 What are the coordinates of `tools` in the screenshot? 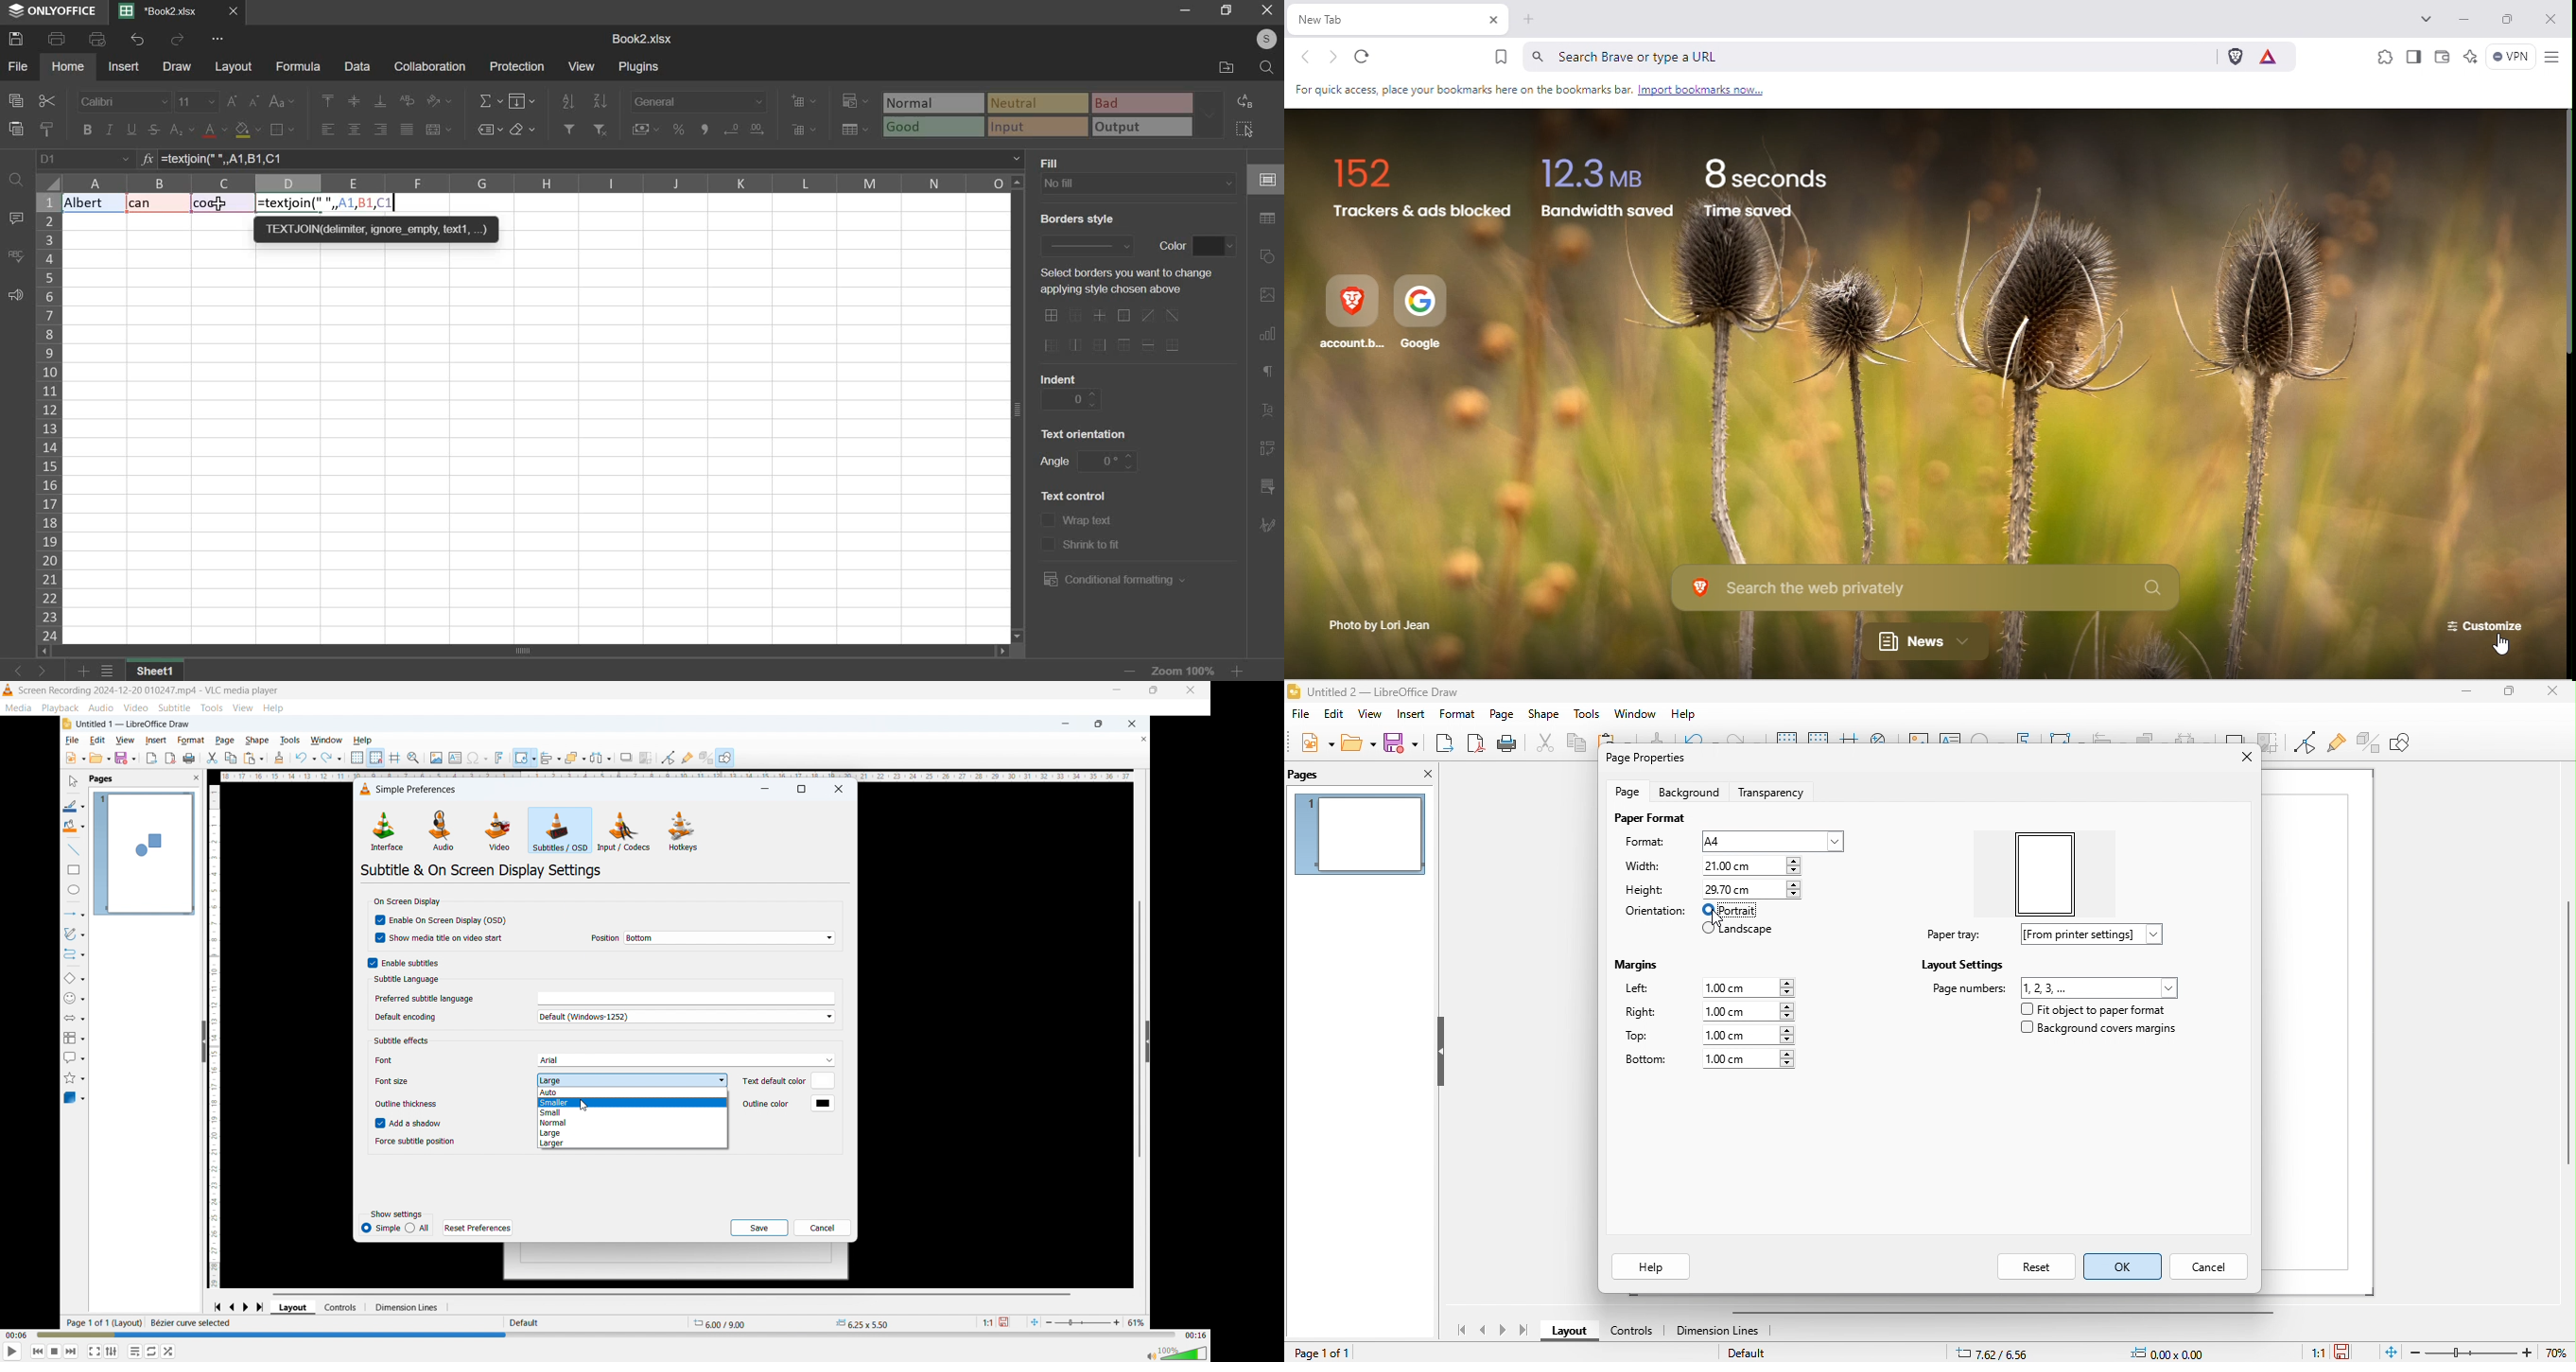 It's located at (1587, 715).